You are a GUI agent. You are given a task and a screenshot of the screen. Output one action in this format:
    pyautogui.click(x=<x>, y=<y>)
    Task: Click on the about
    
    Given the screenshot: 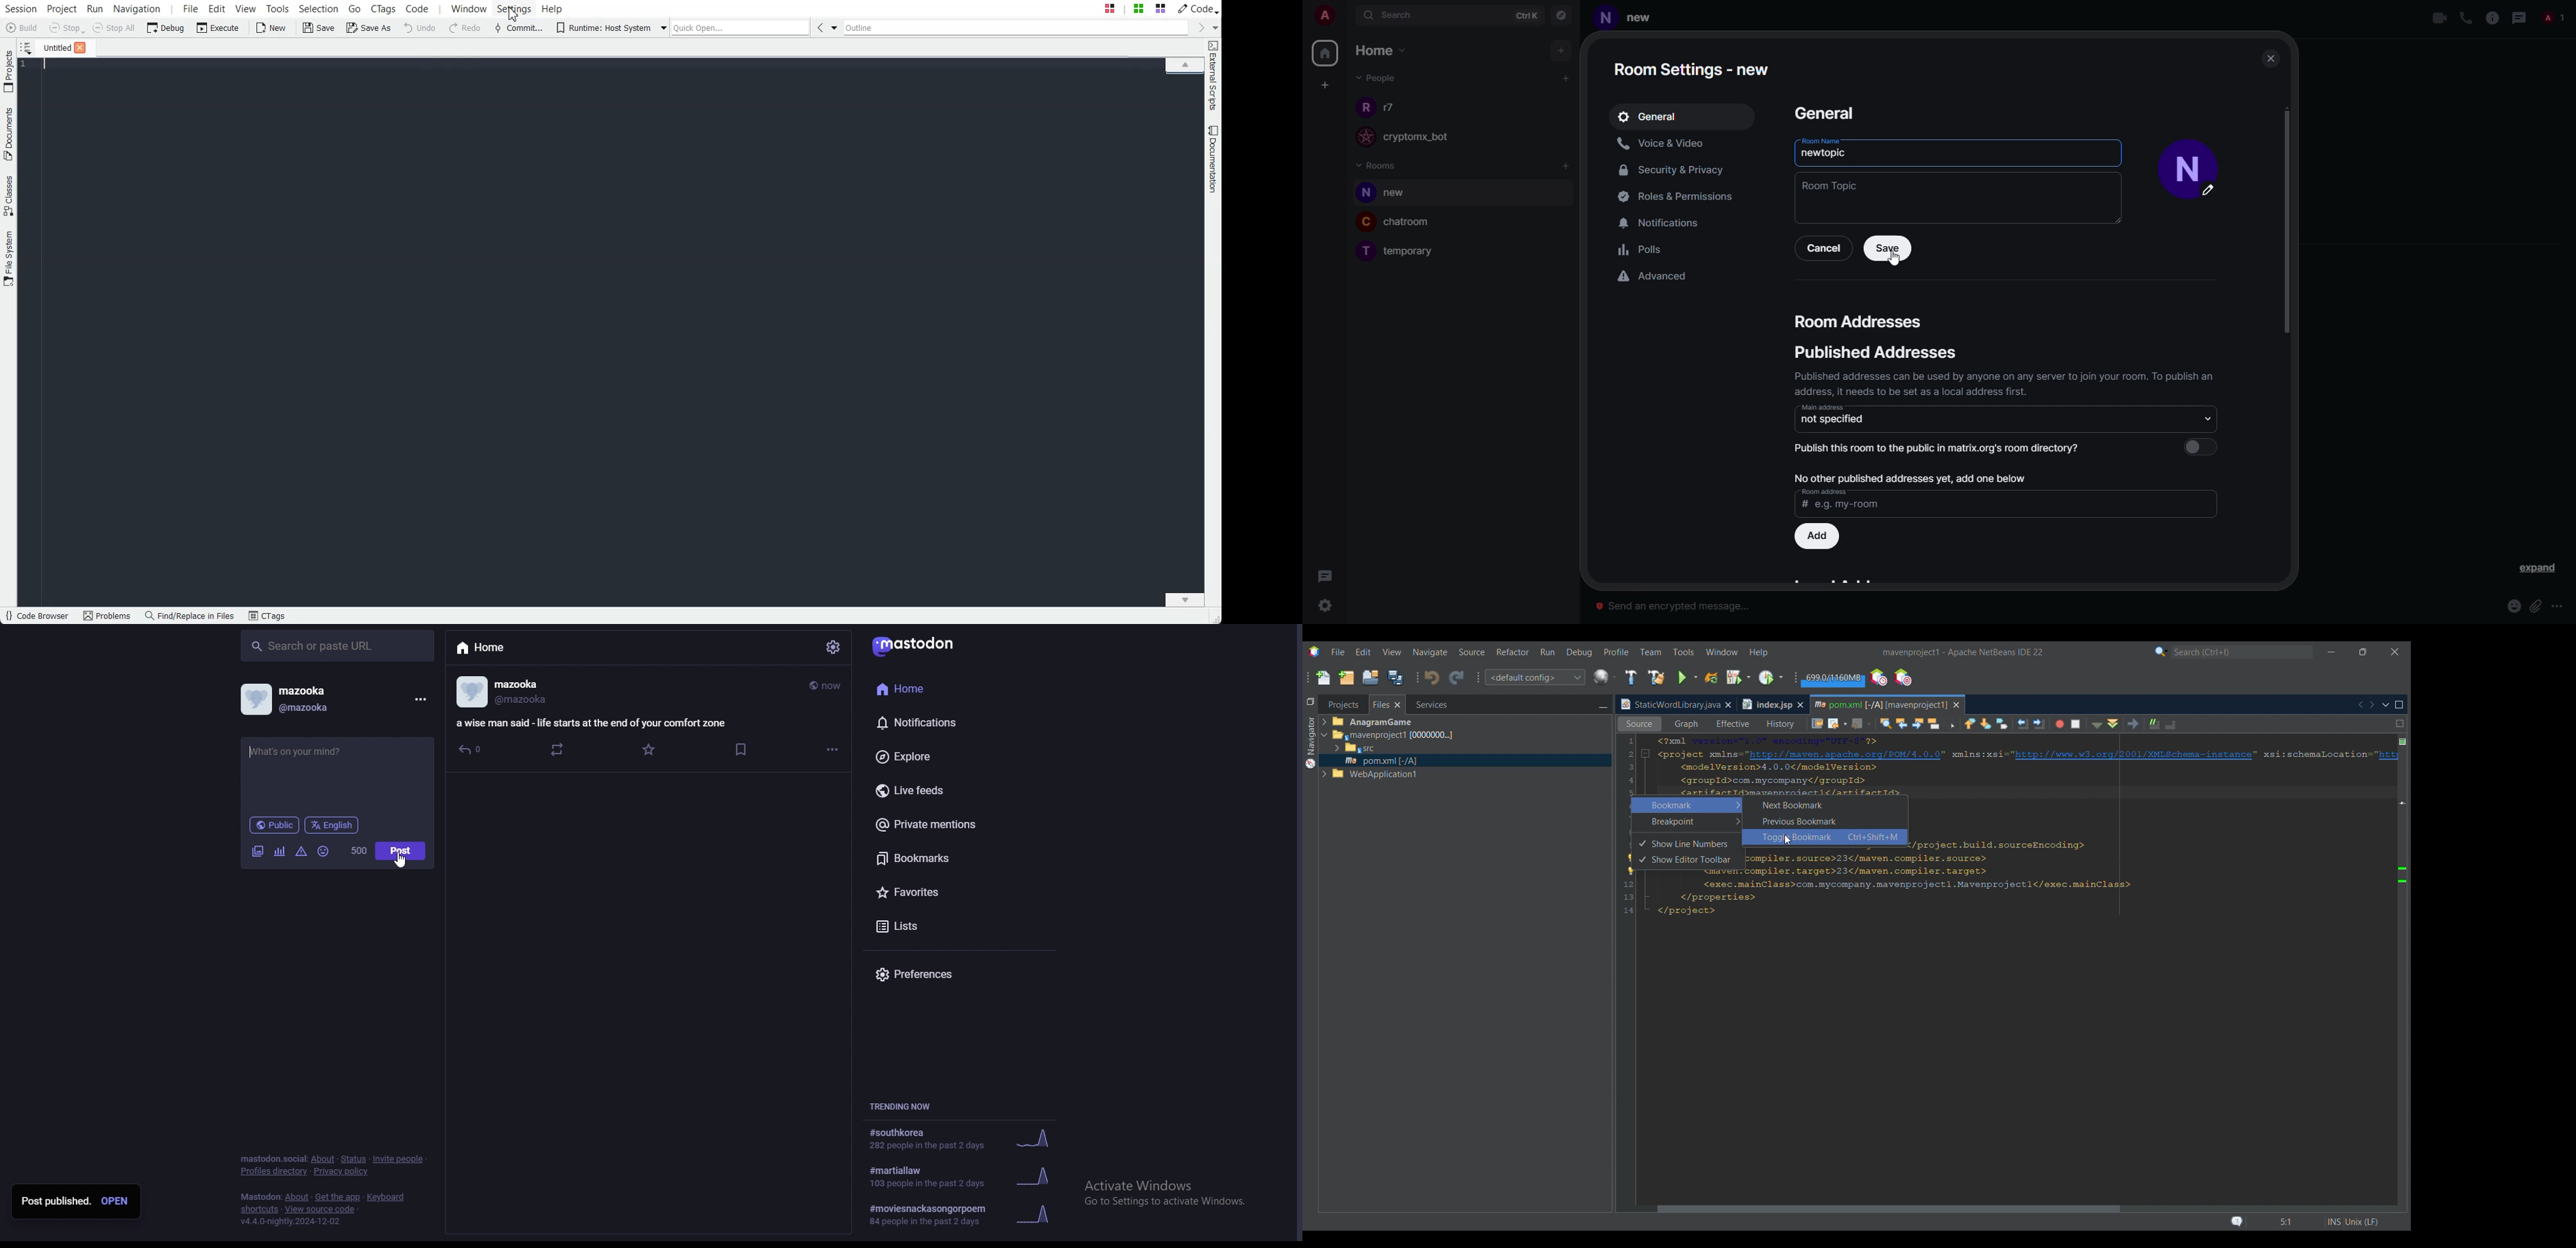 What is the action you would take?
    pyautogui.click(x=297, y=1197)
    